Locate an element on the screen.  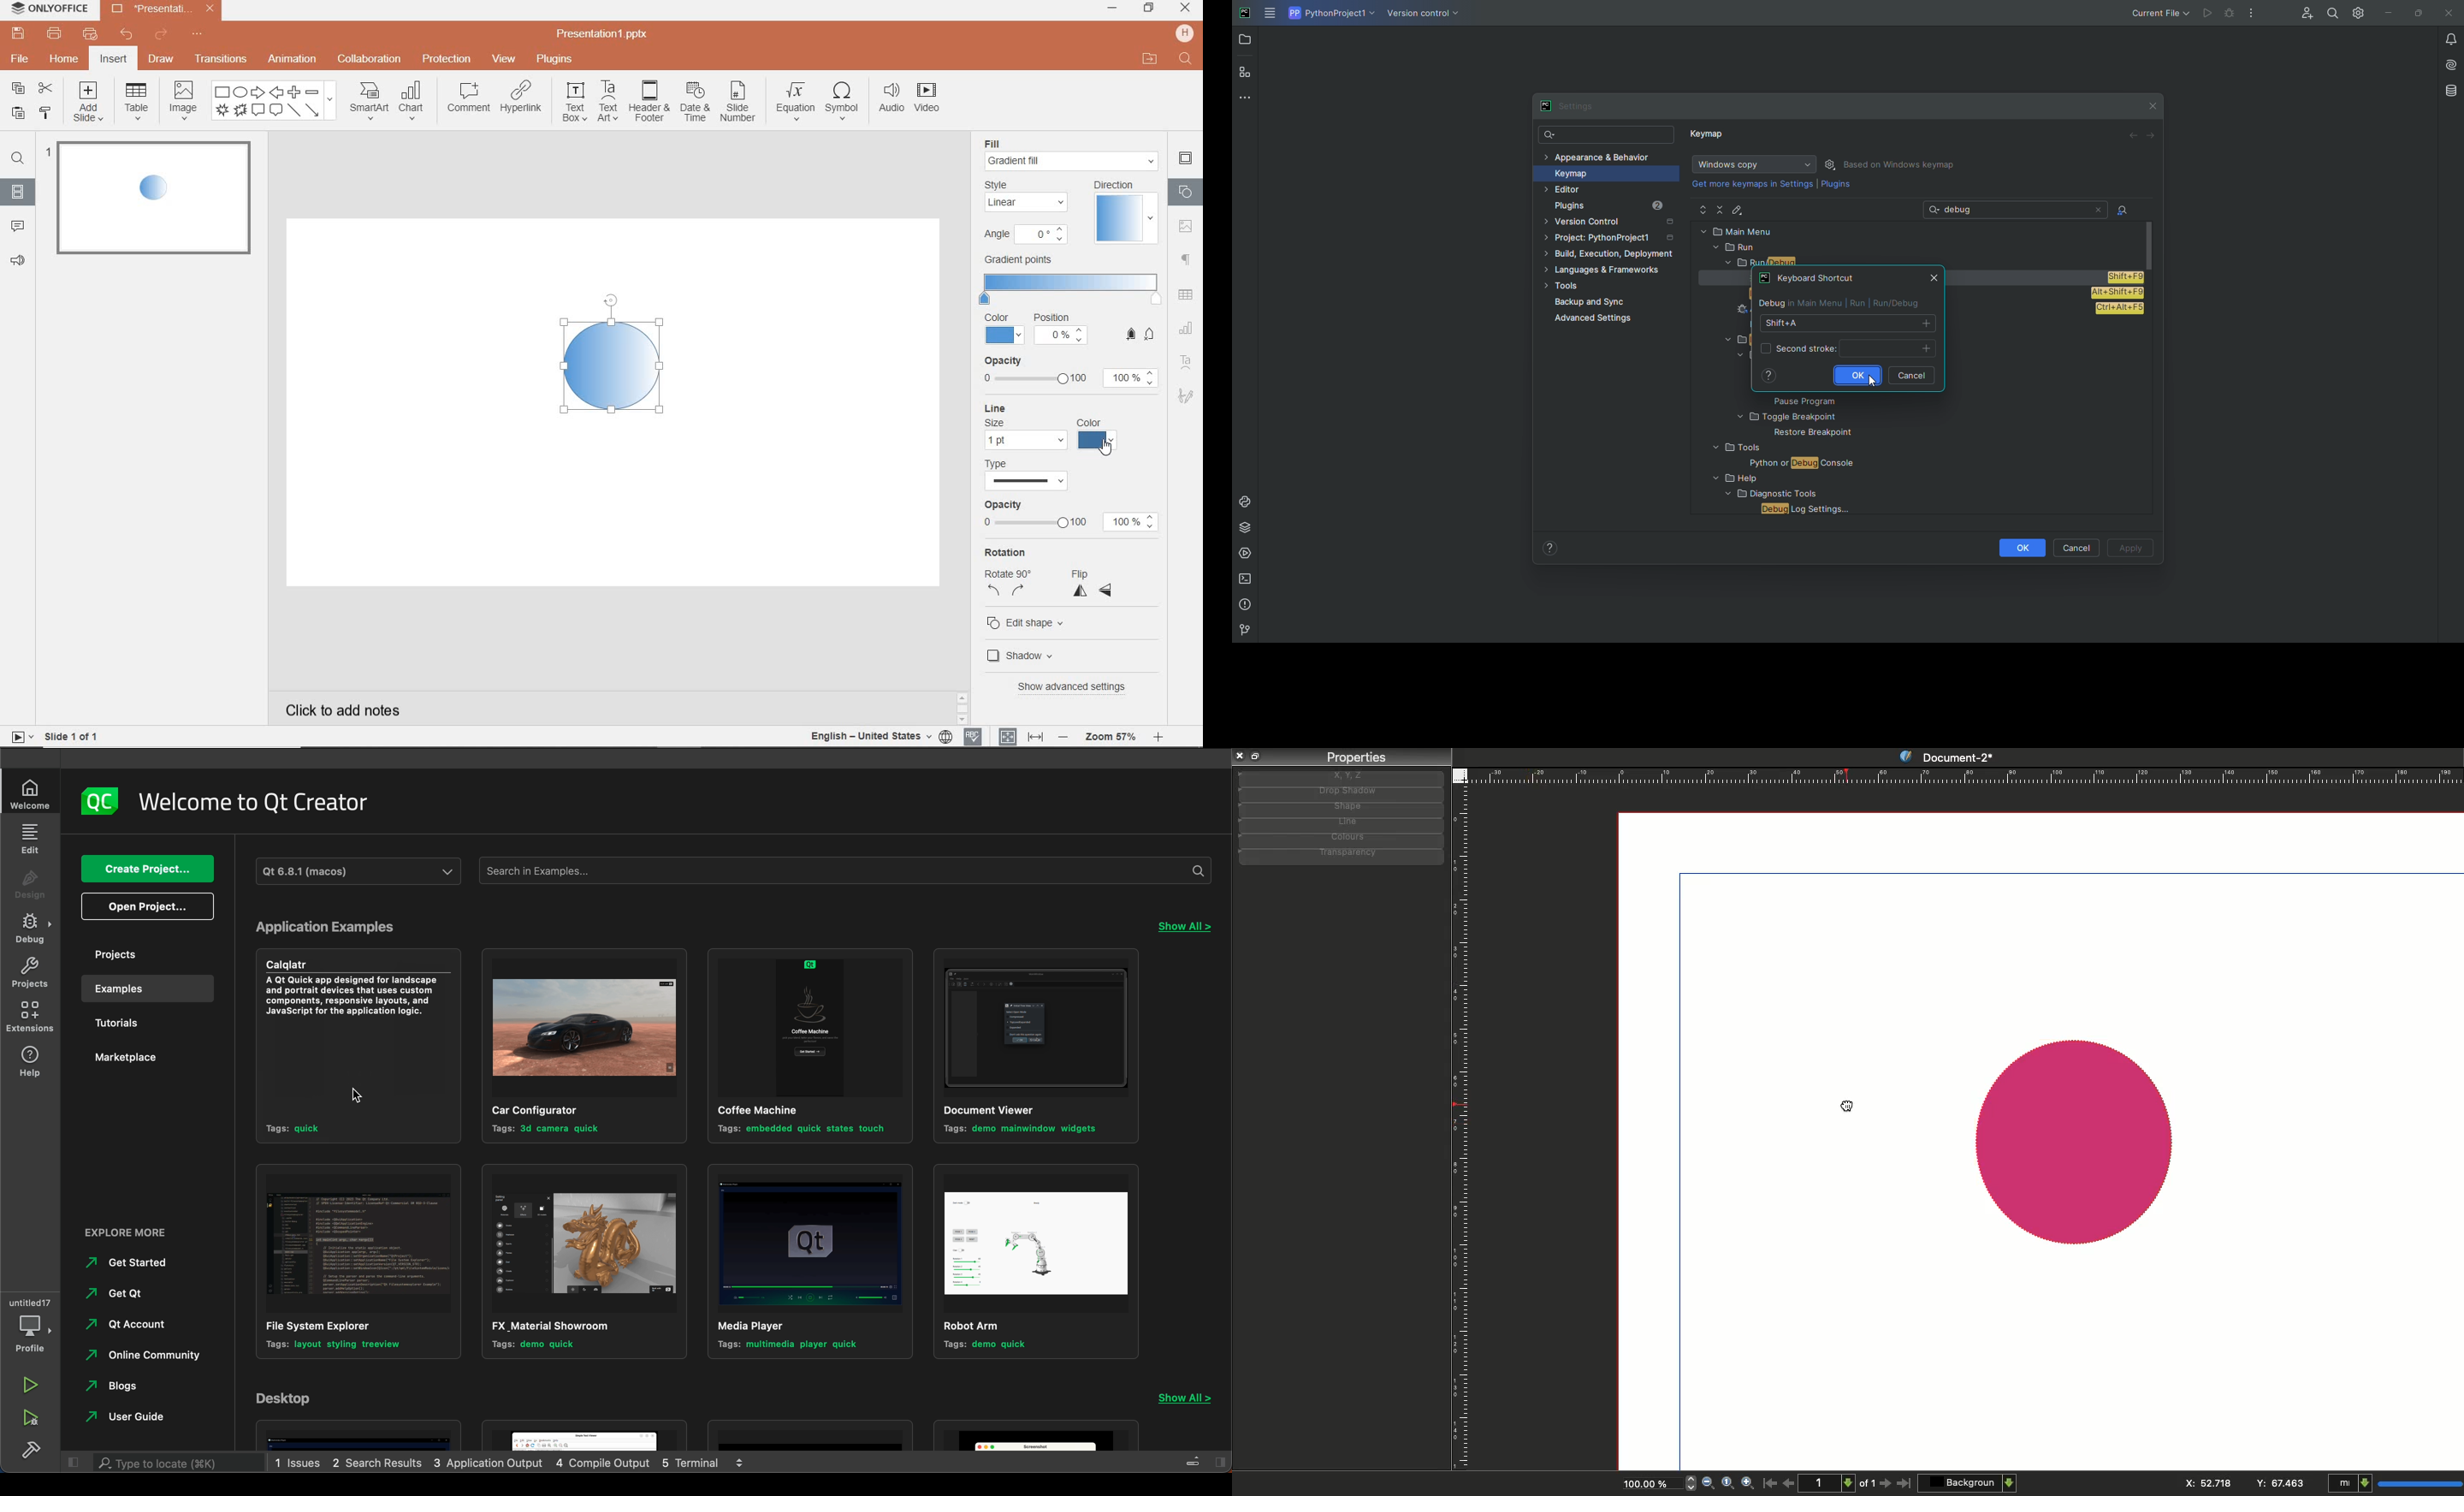
Ruler is located at coordinates (1965, 775).